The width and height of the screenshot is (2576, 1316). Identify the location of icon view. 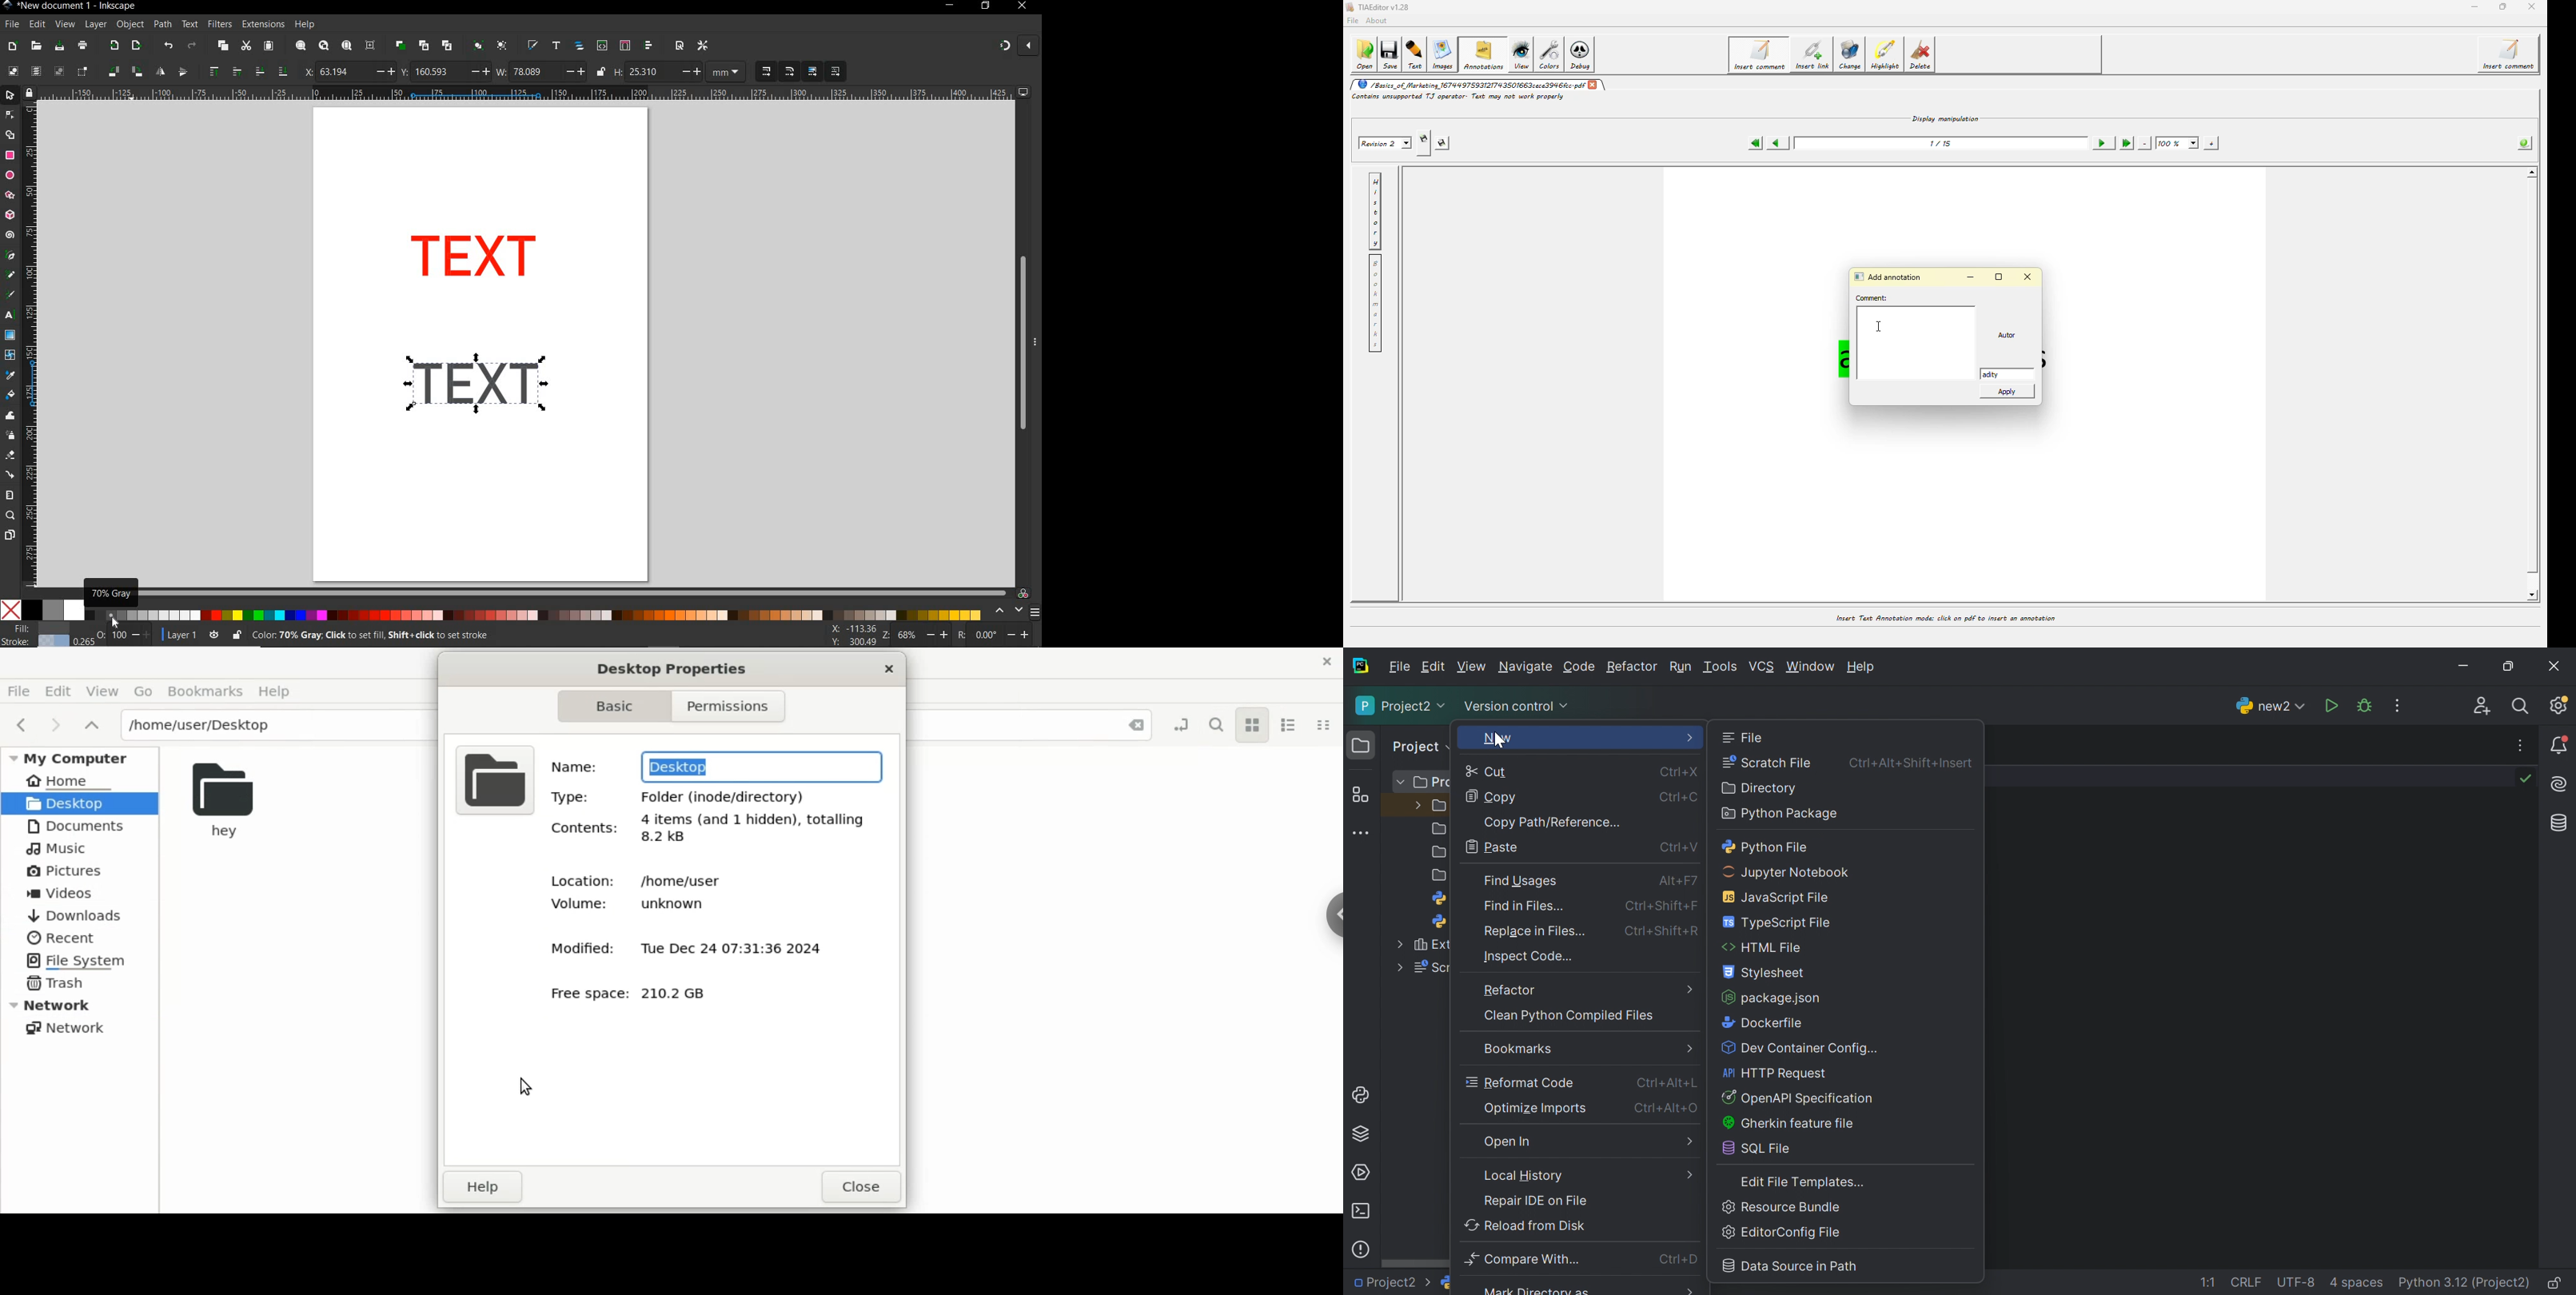
(1254, 727).